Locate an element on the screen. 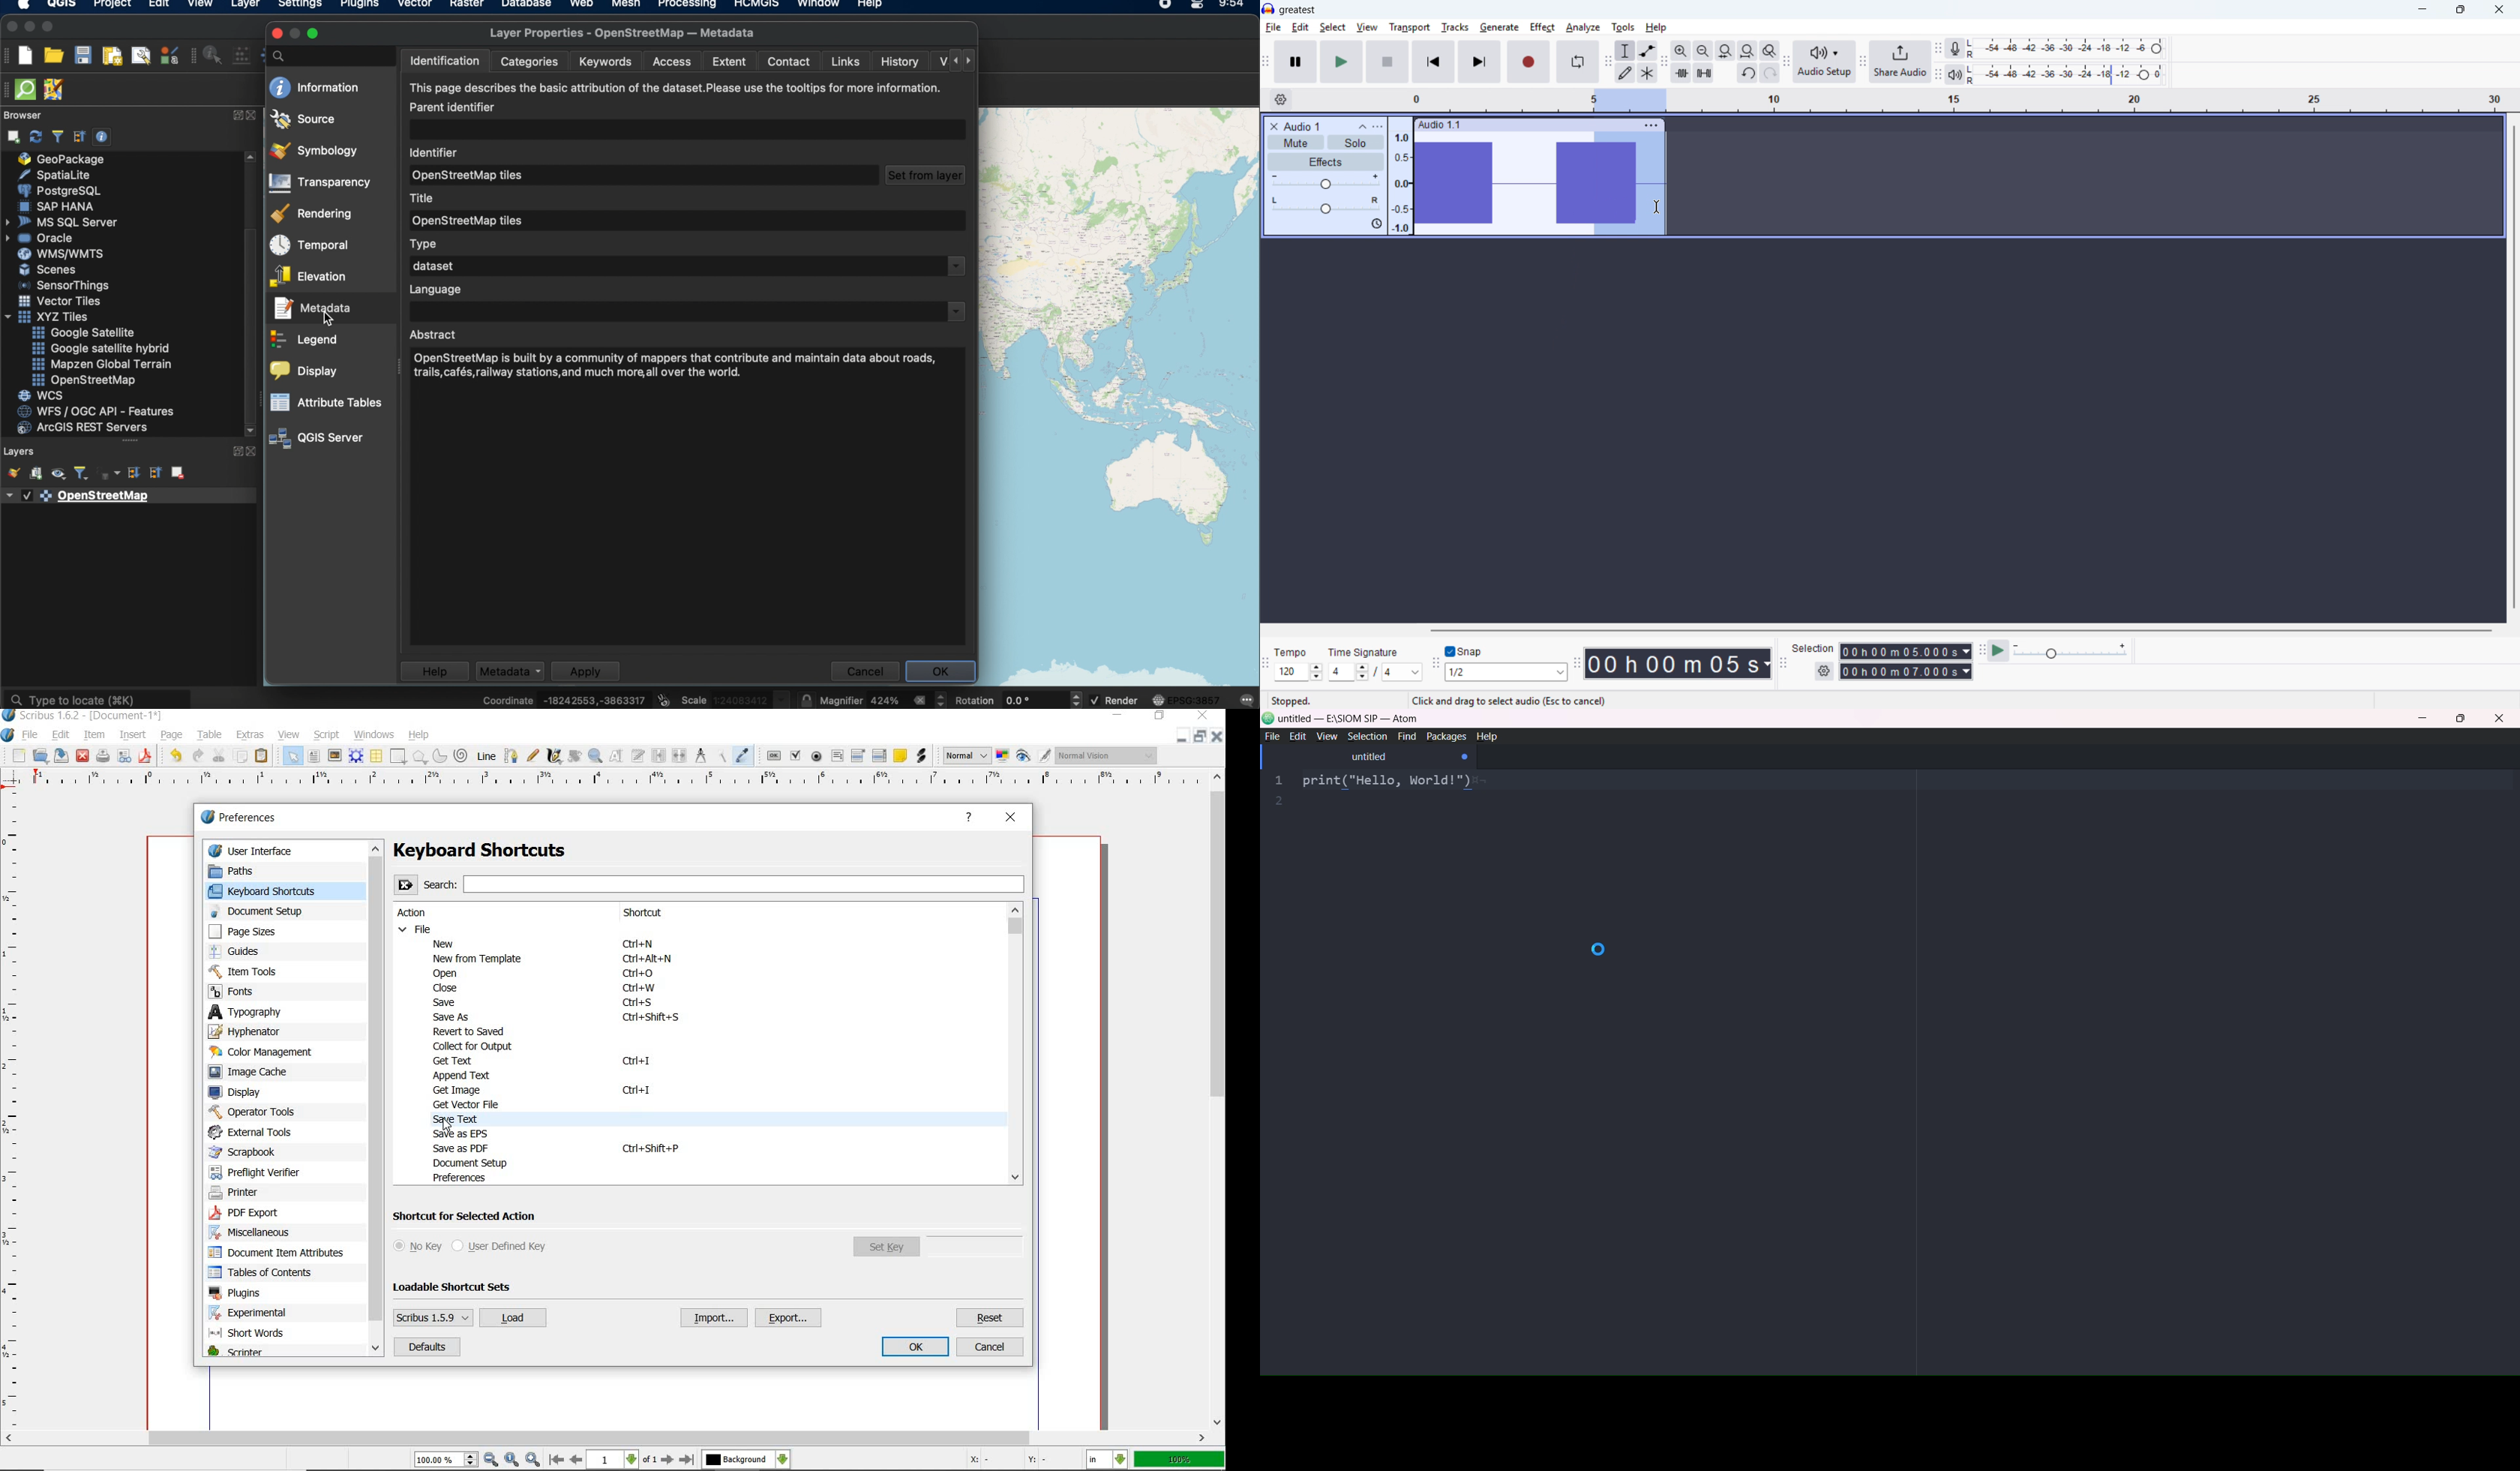 The height and width of the screenshot is (1484, 2520). pdf push button is located at coordinates (774, 756).